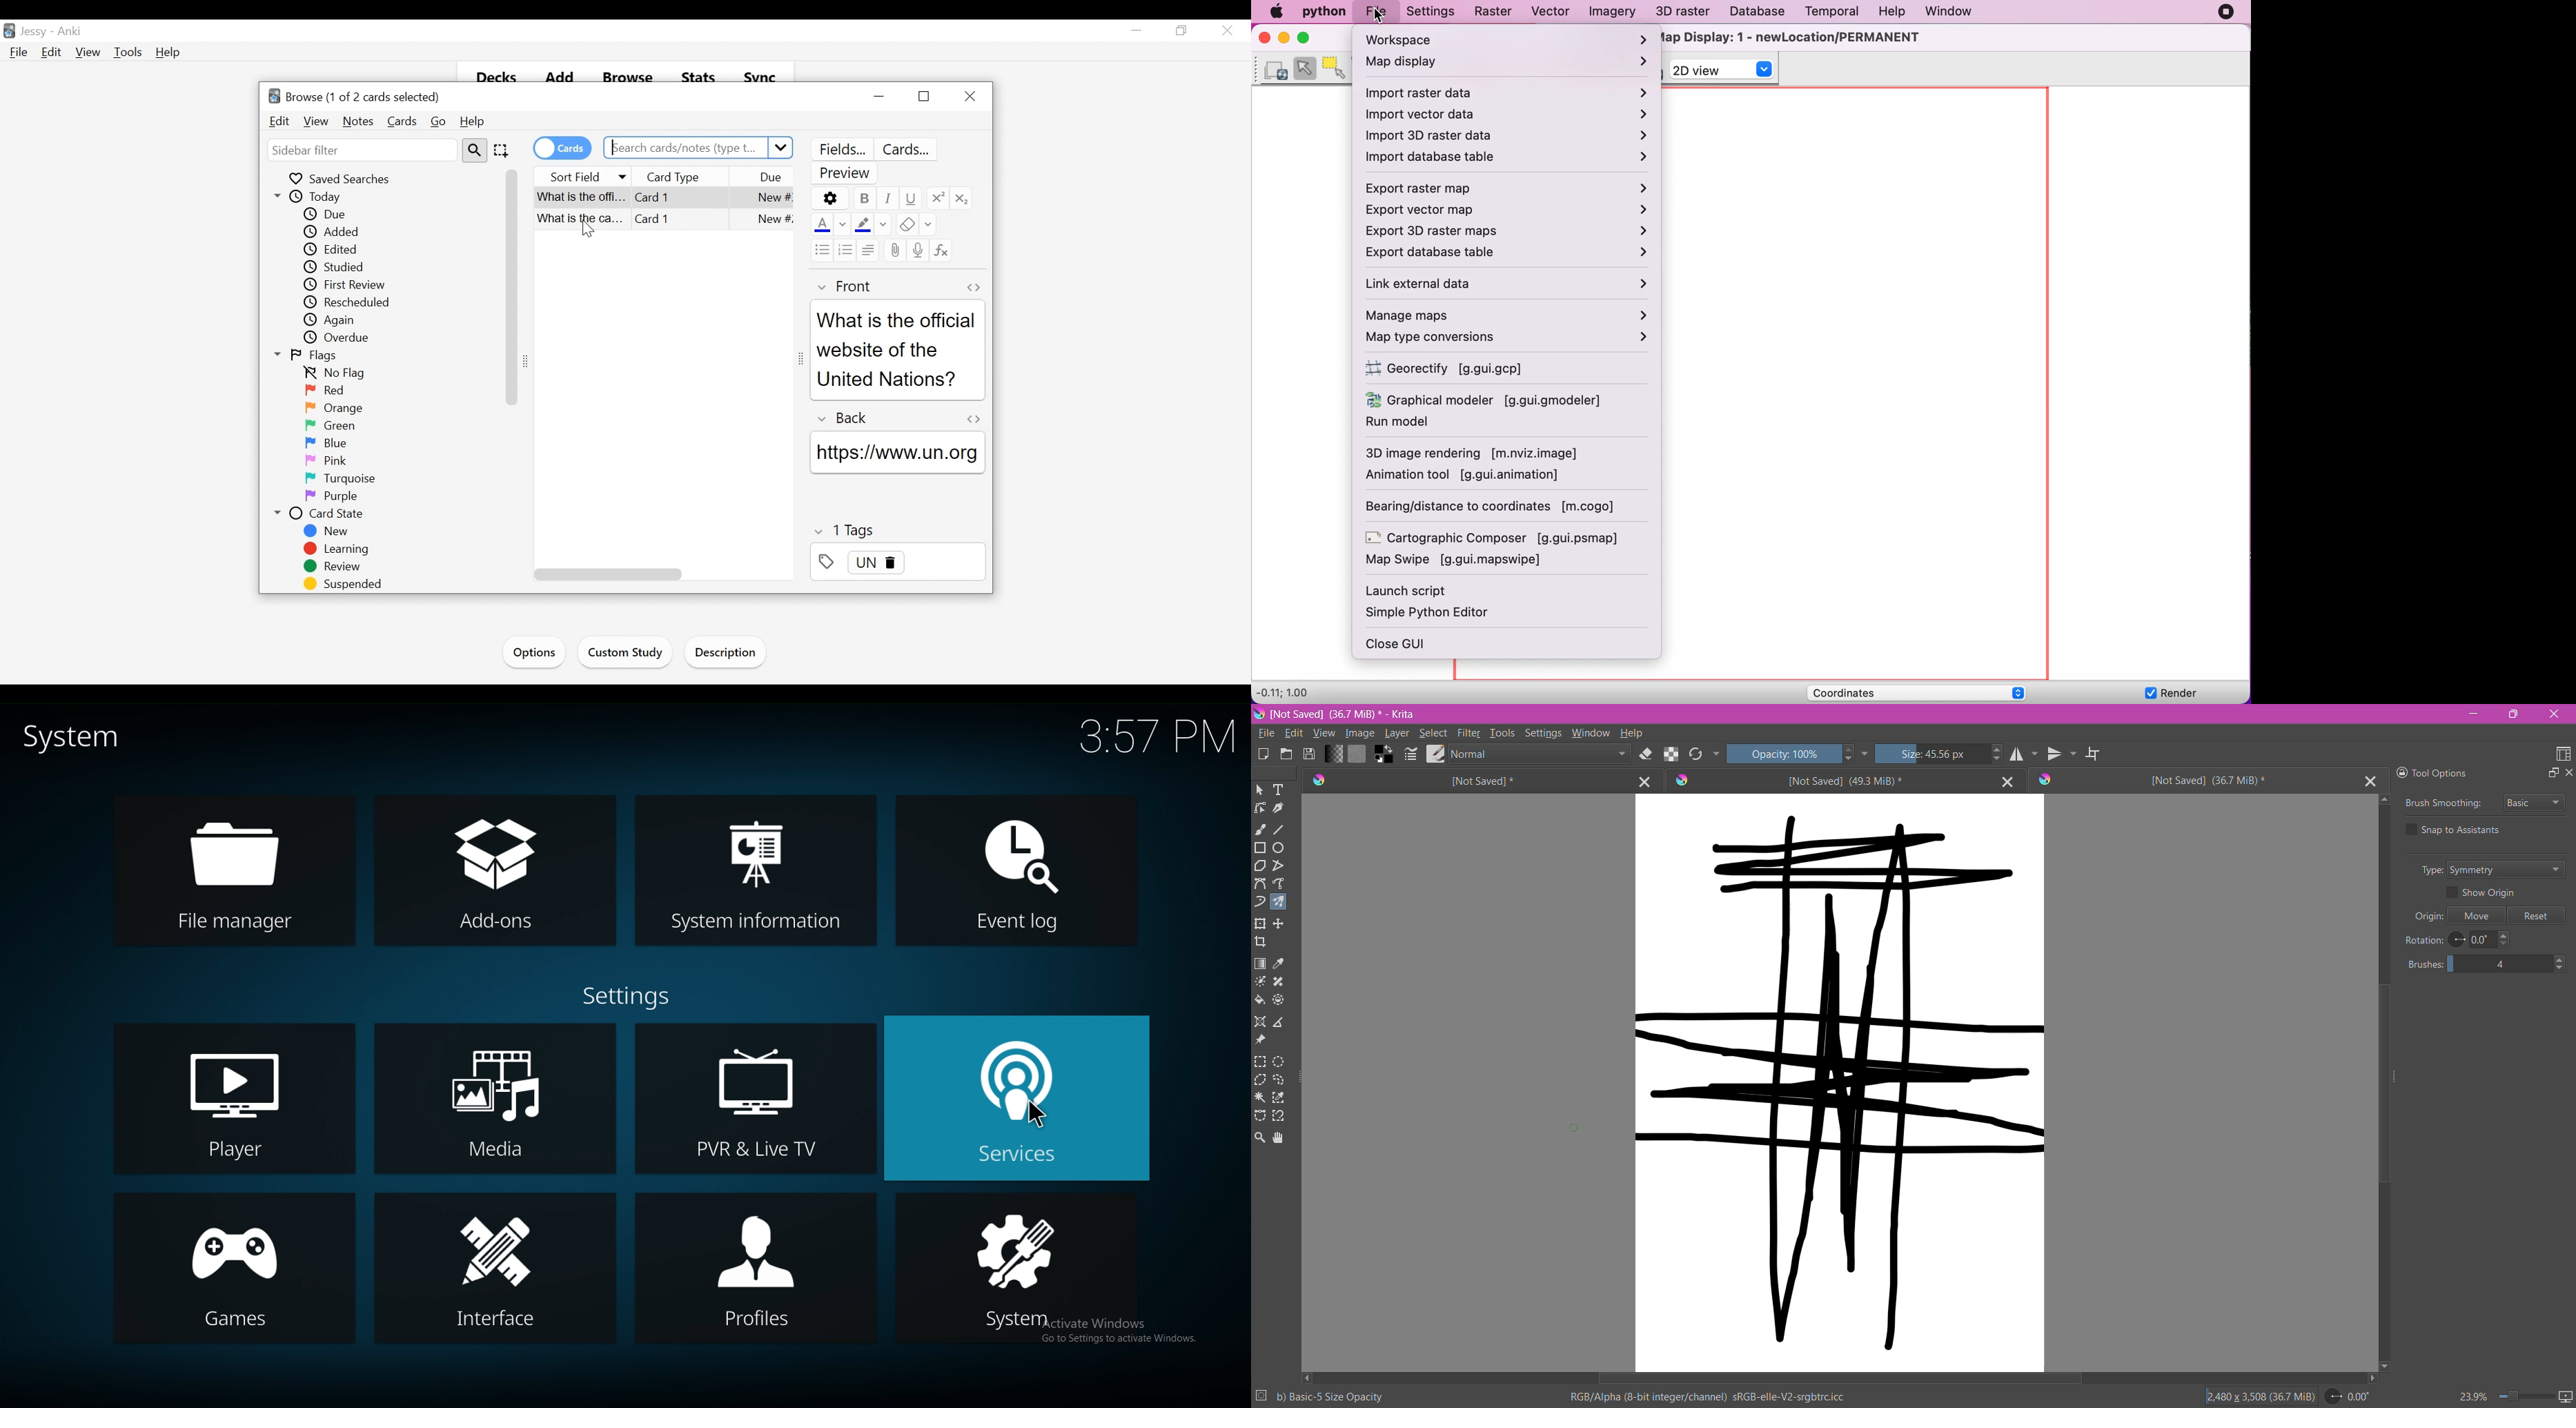 The width and height of the screenshot is (2576, 1428). What do you see at coordinates (558, 78) in the screenshot?
I see `Add` at bounding box center [558, 78].